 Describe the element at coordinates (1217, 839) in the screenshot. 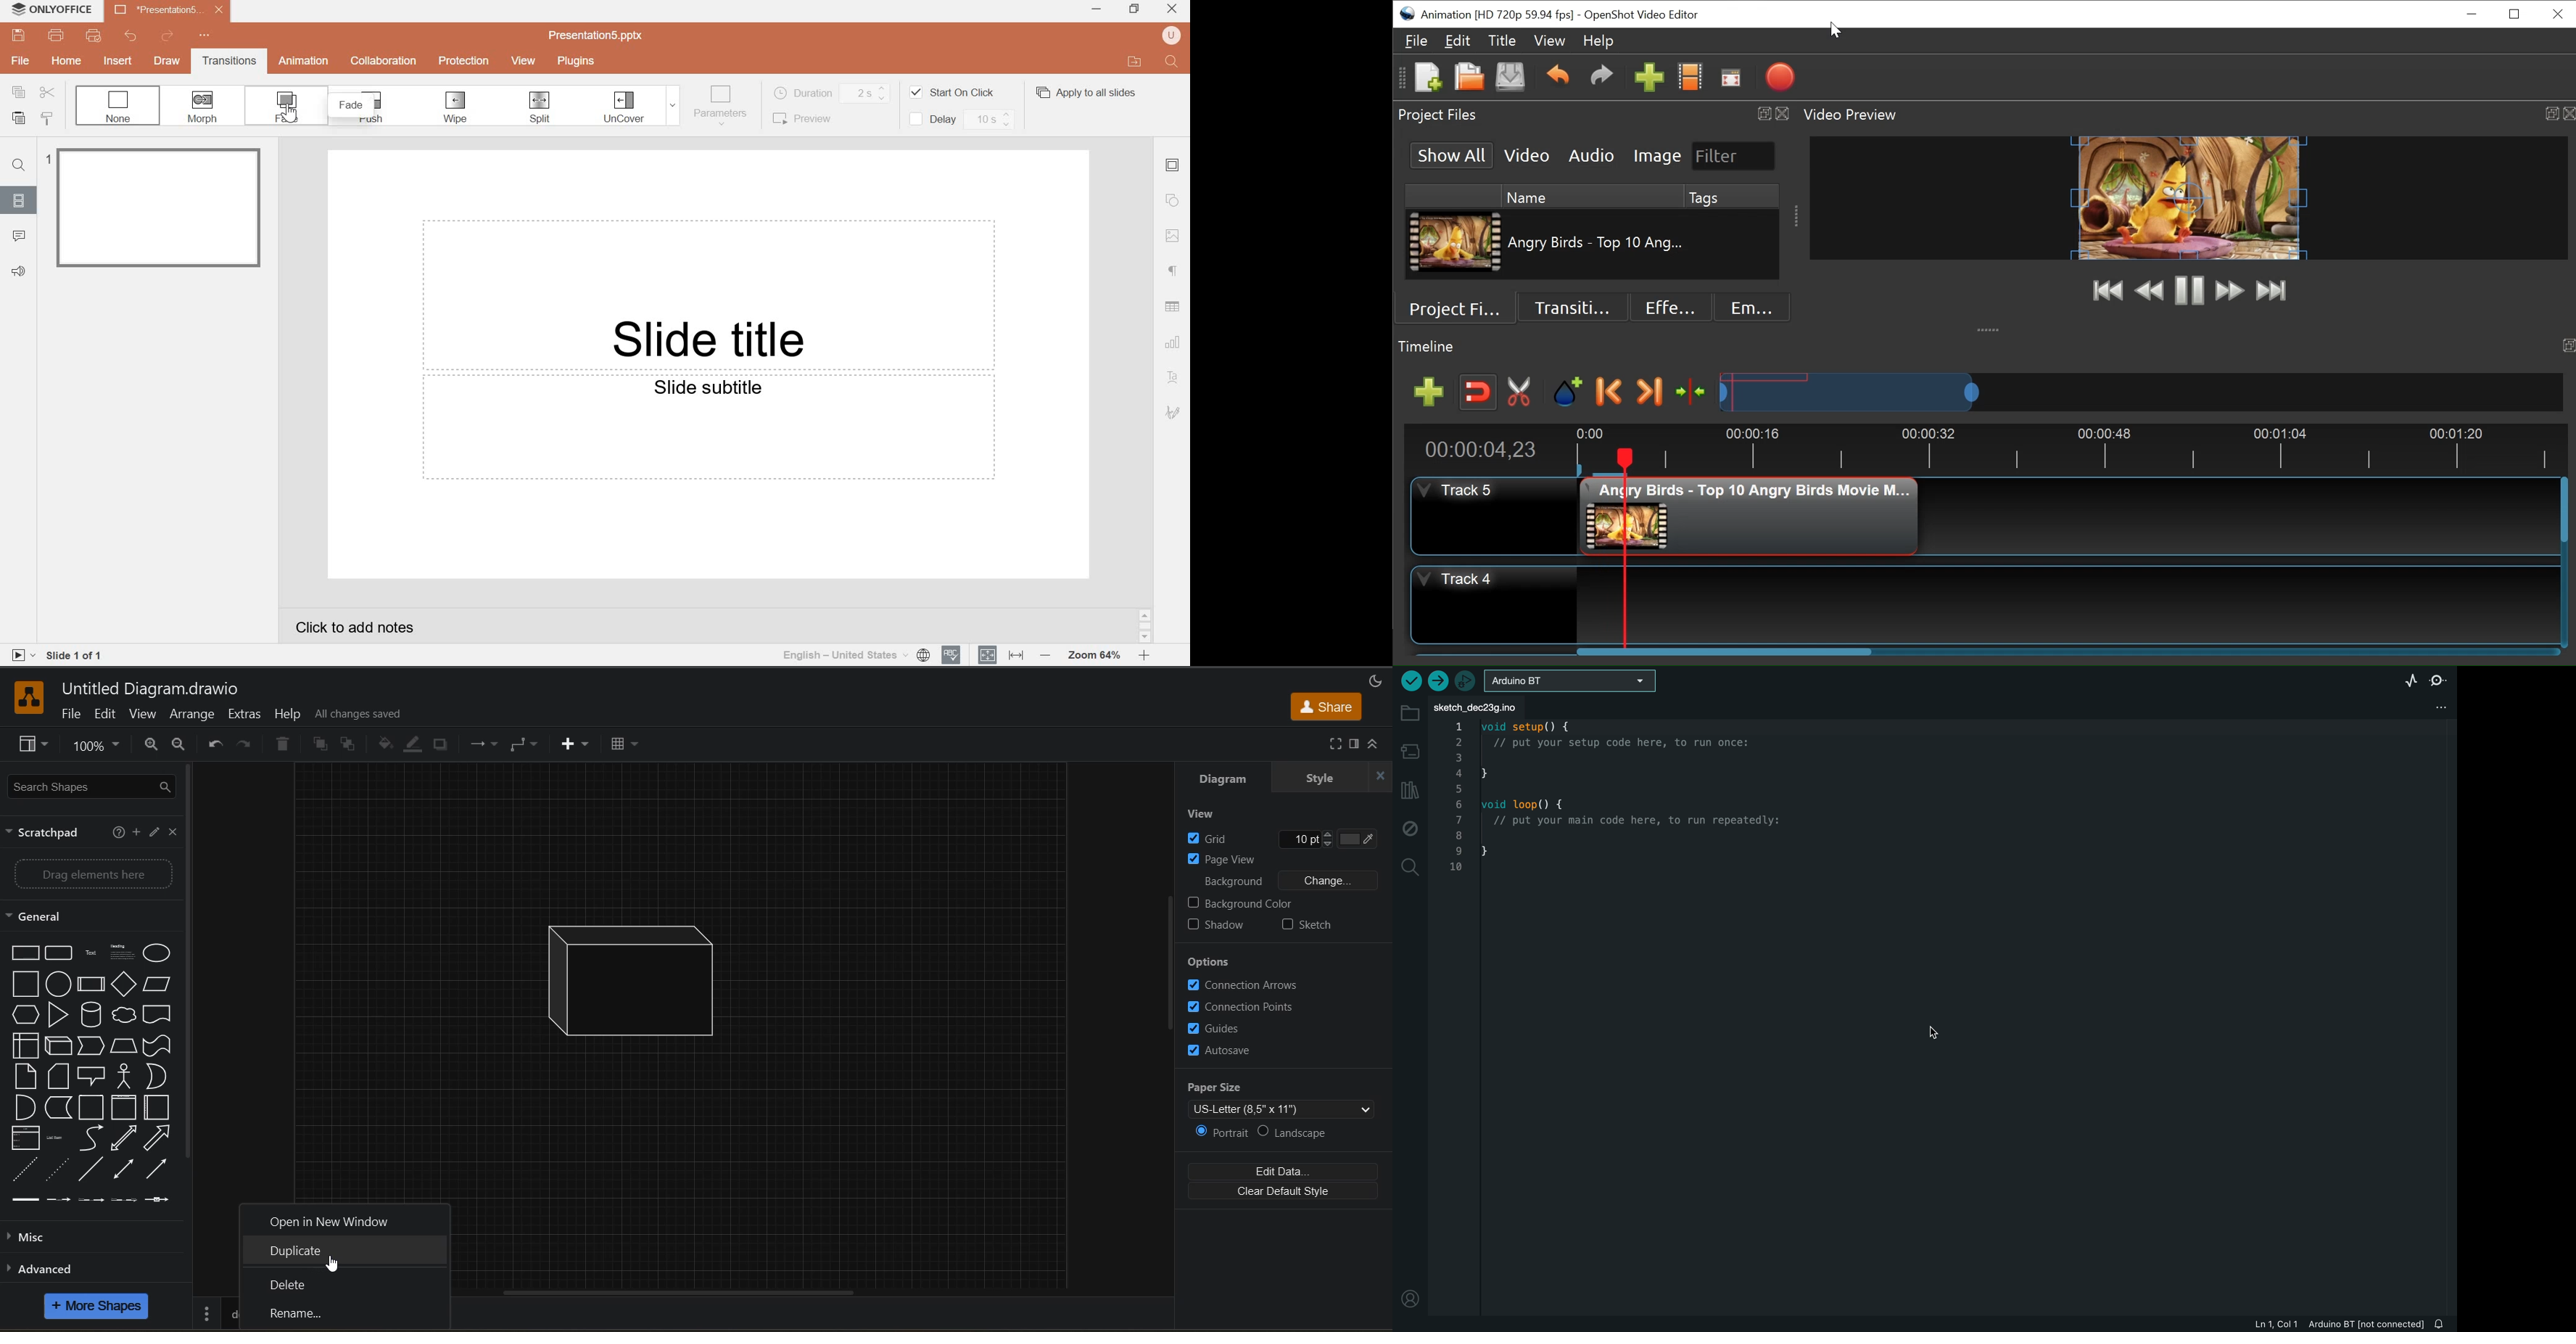

I see `grid` at that location.